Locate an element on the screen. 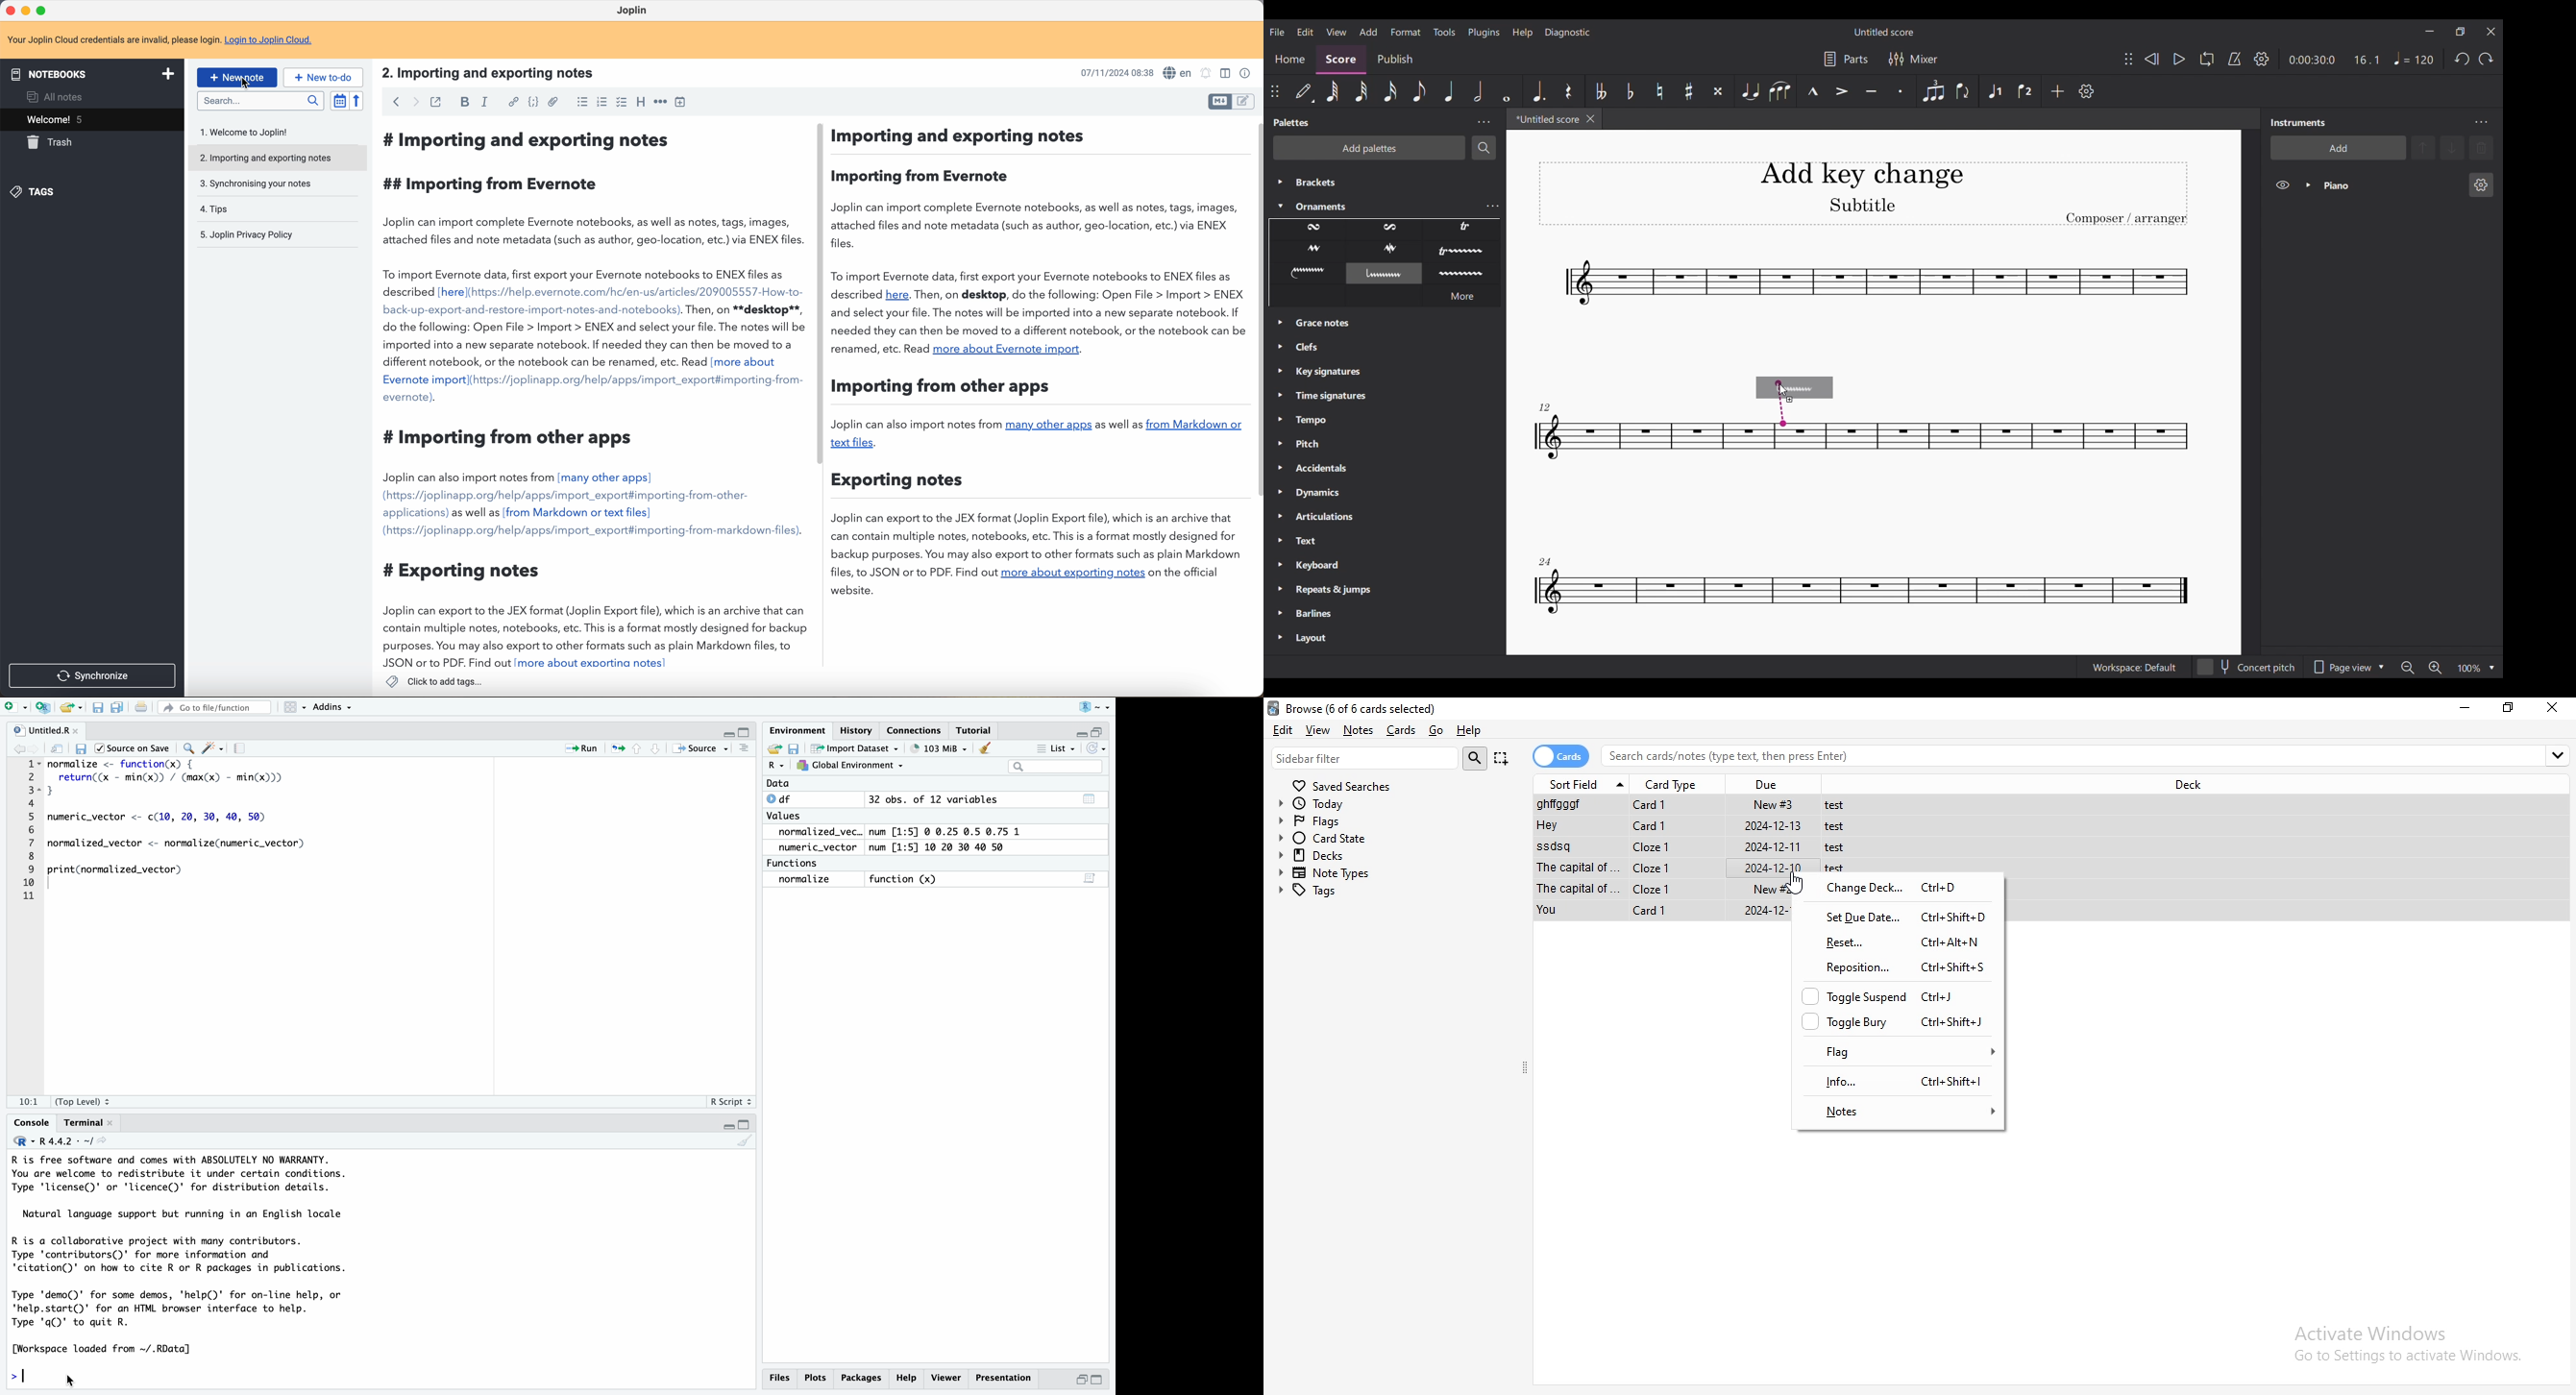  date and hour is located at coordinates (1114, 72).